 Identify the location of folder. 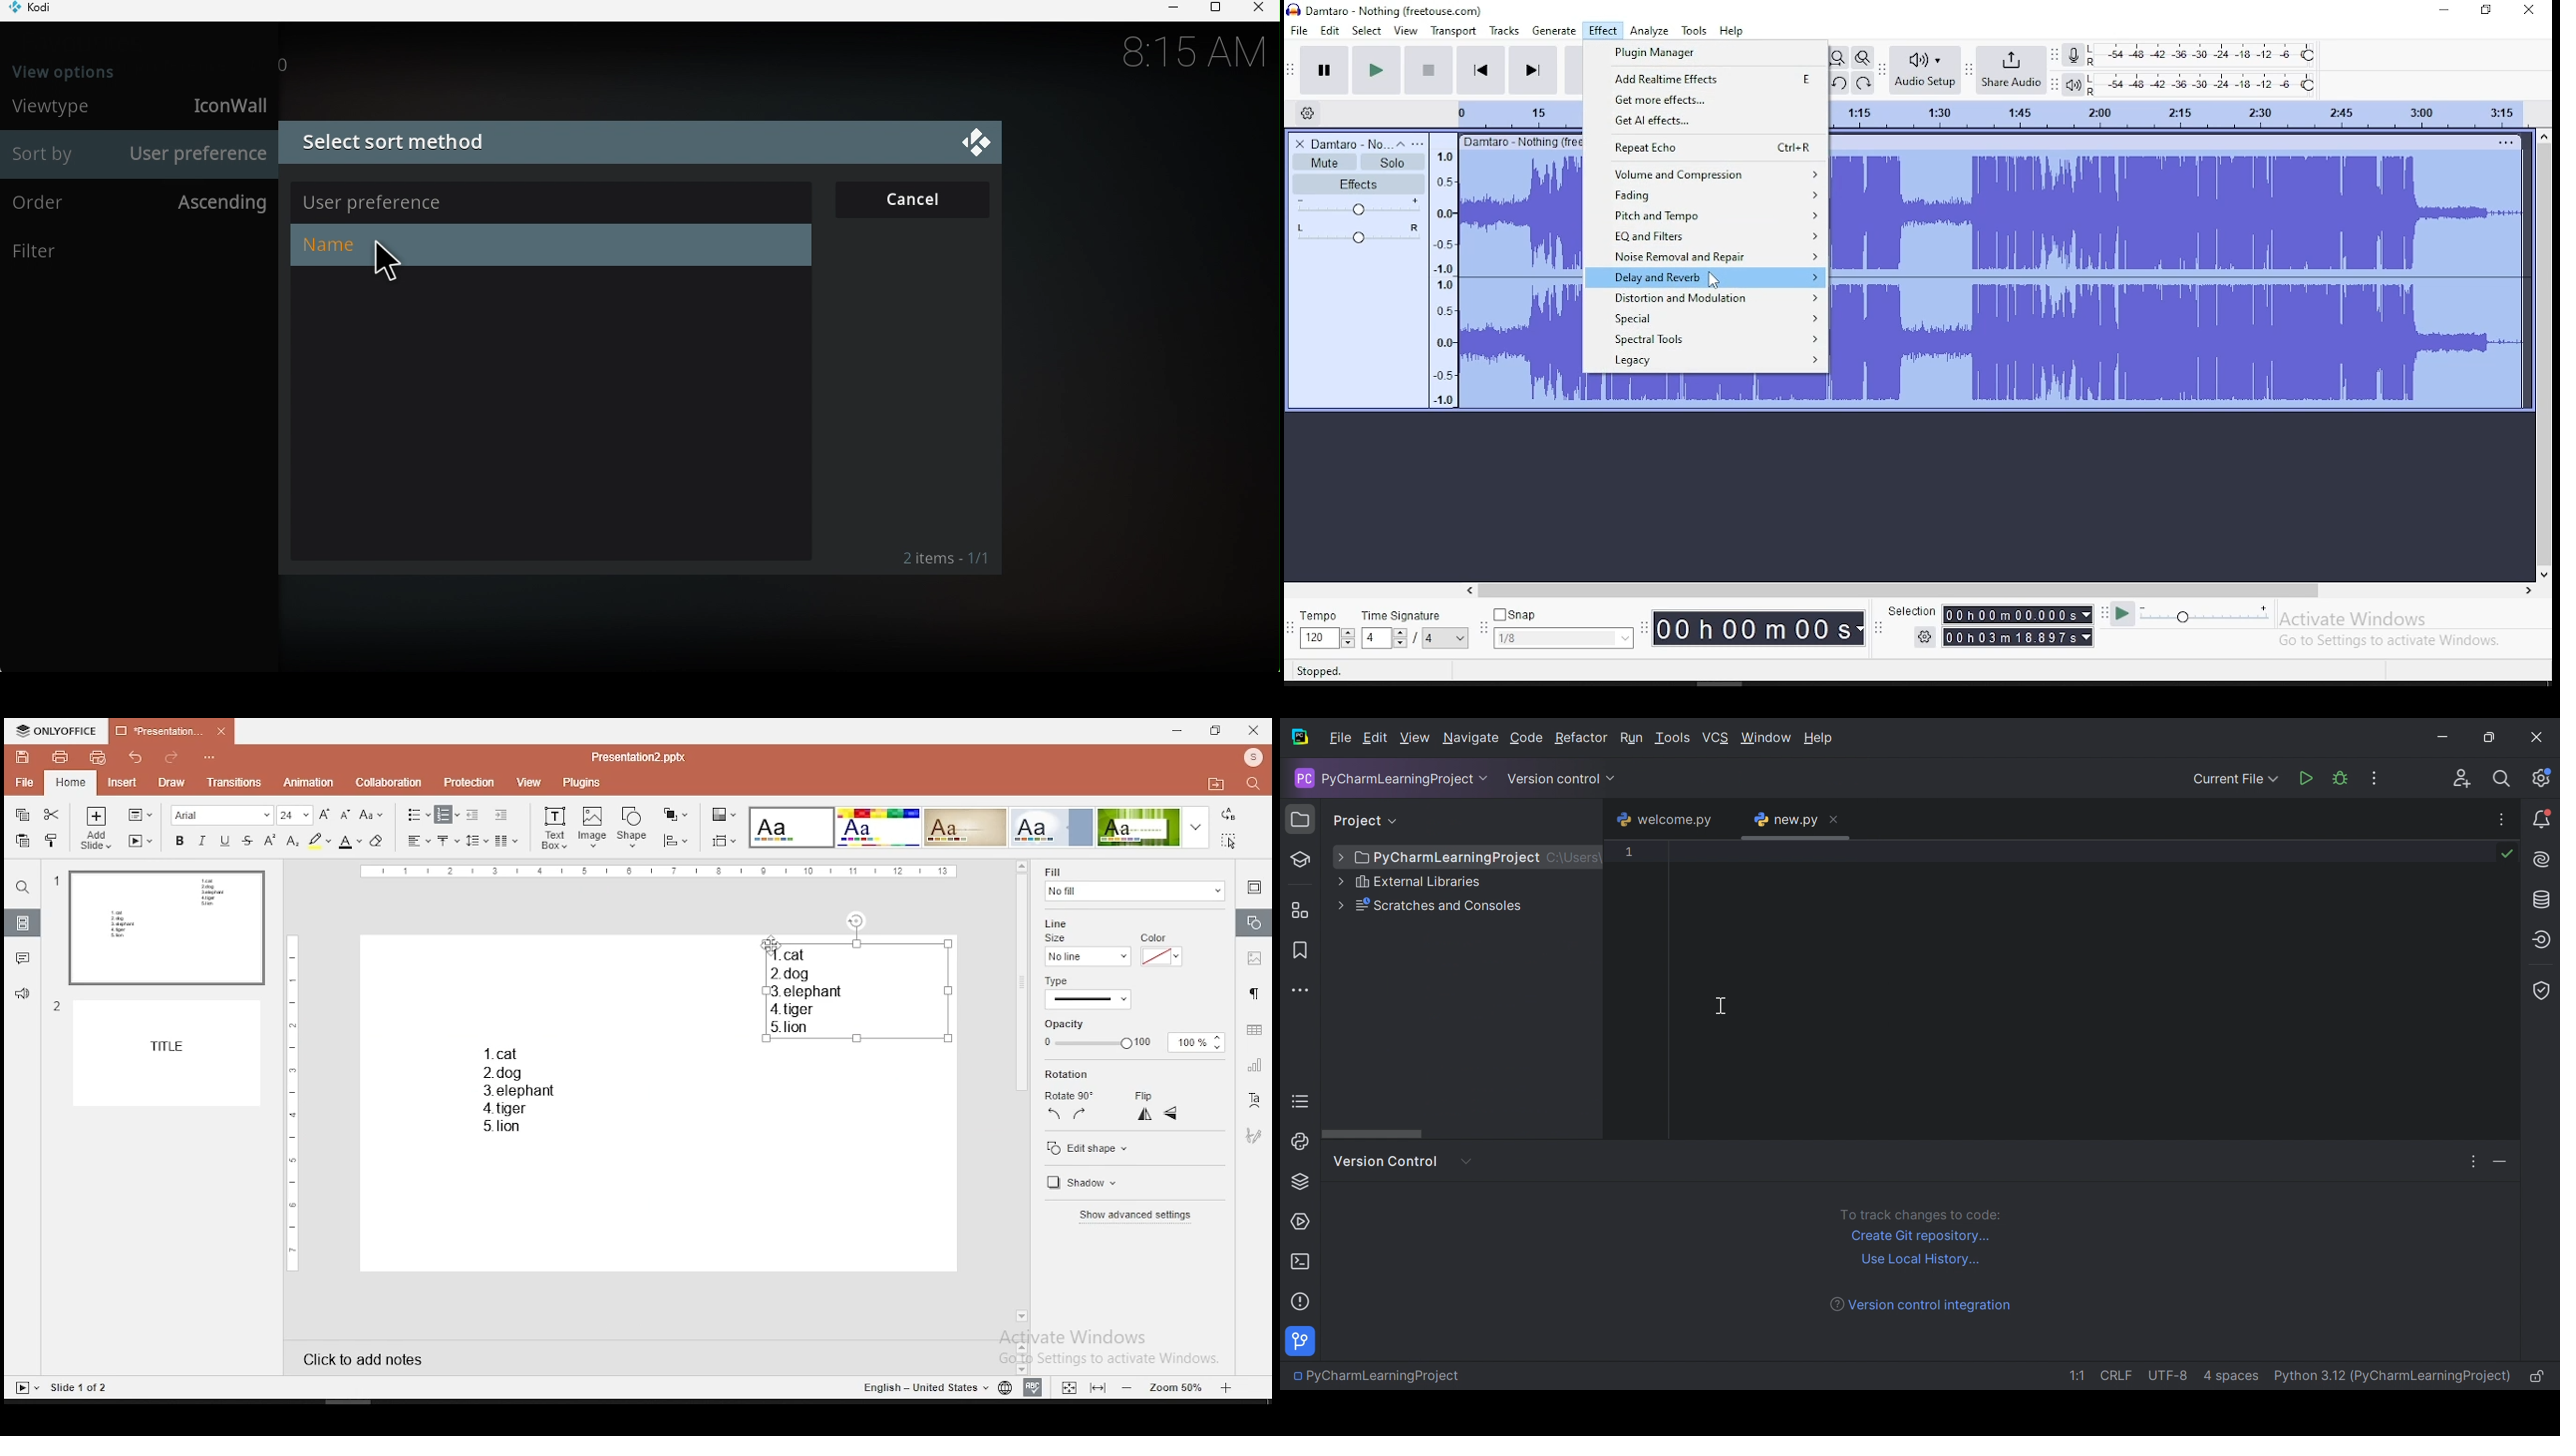
(1217, 783).